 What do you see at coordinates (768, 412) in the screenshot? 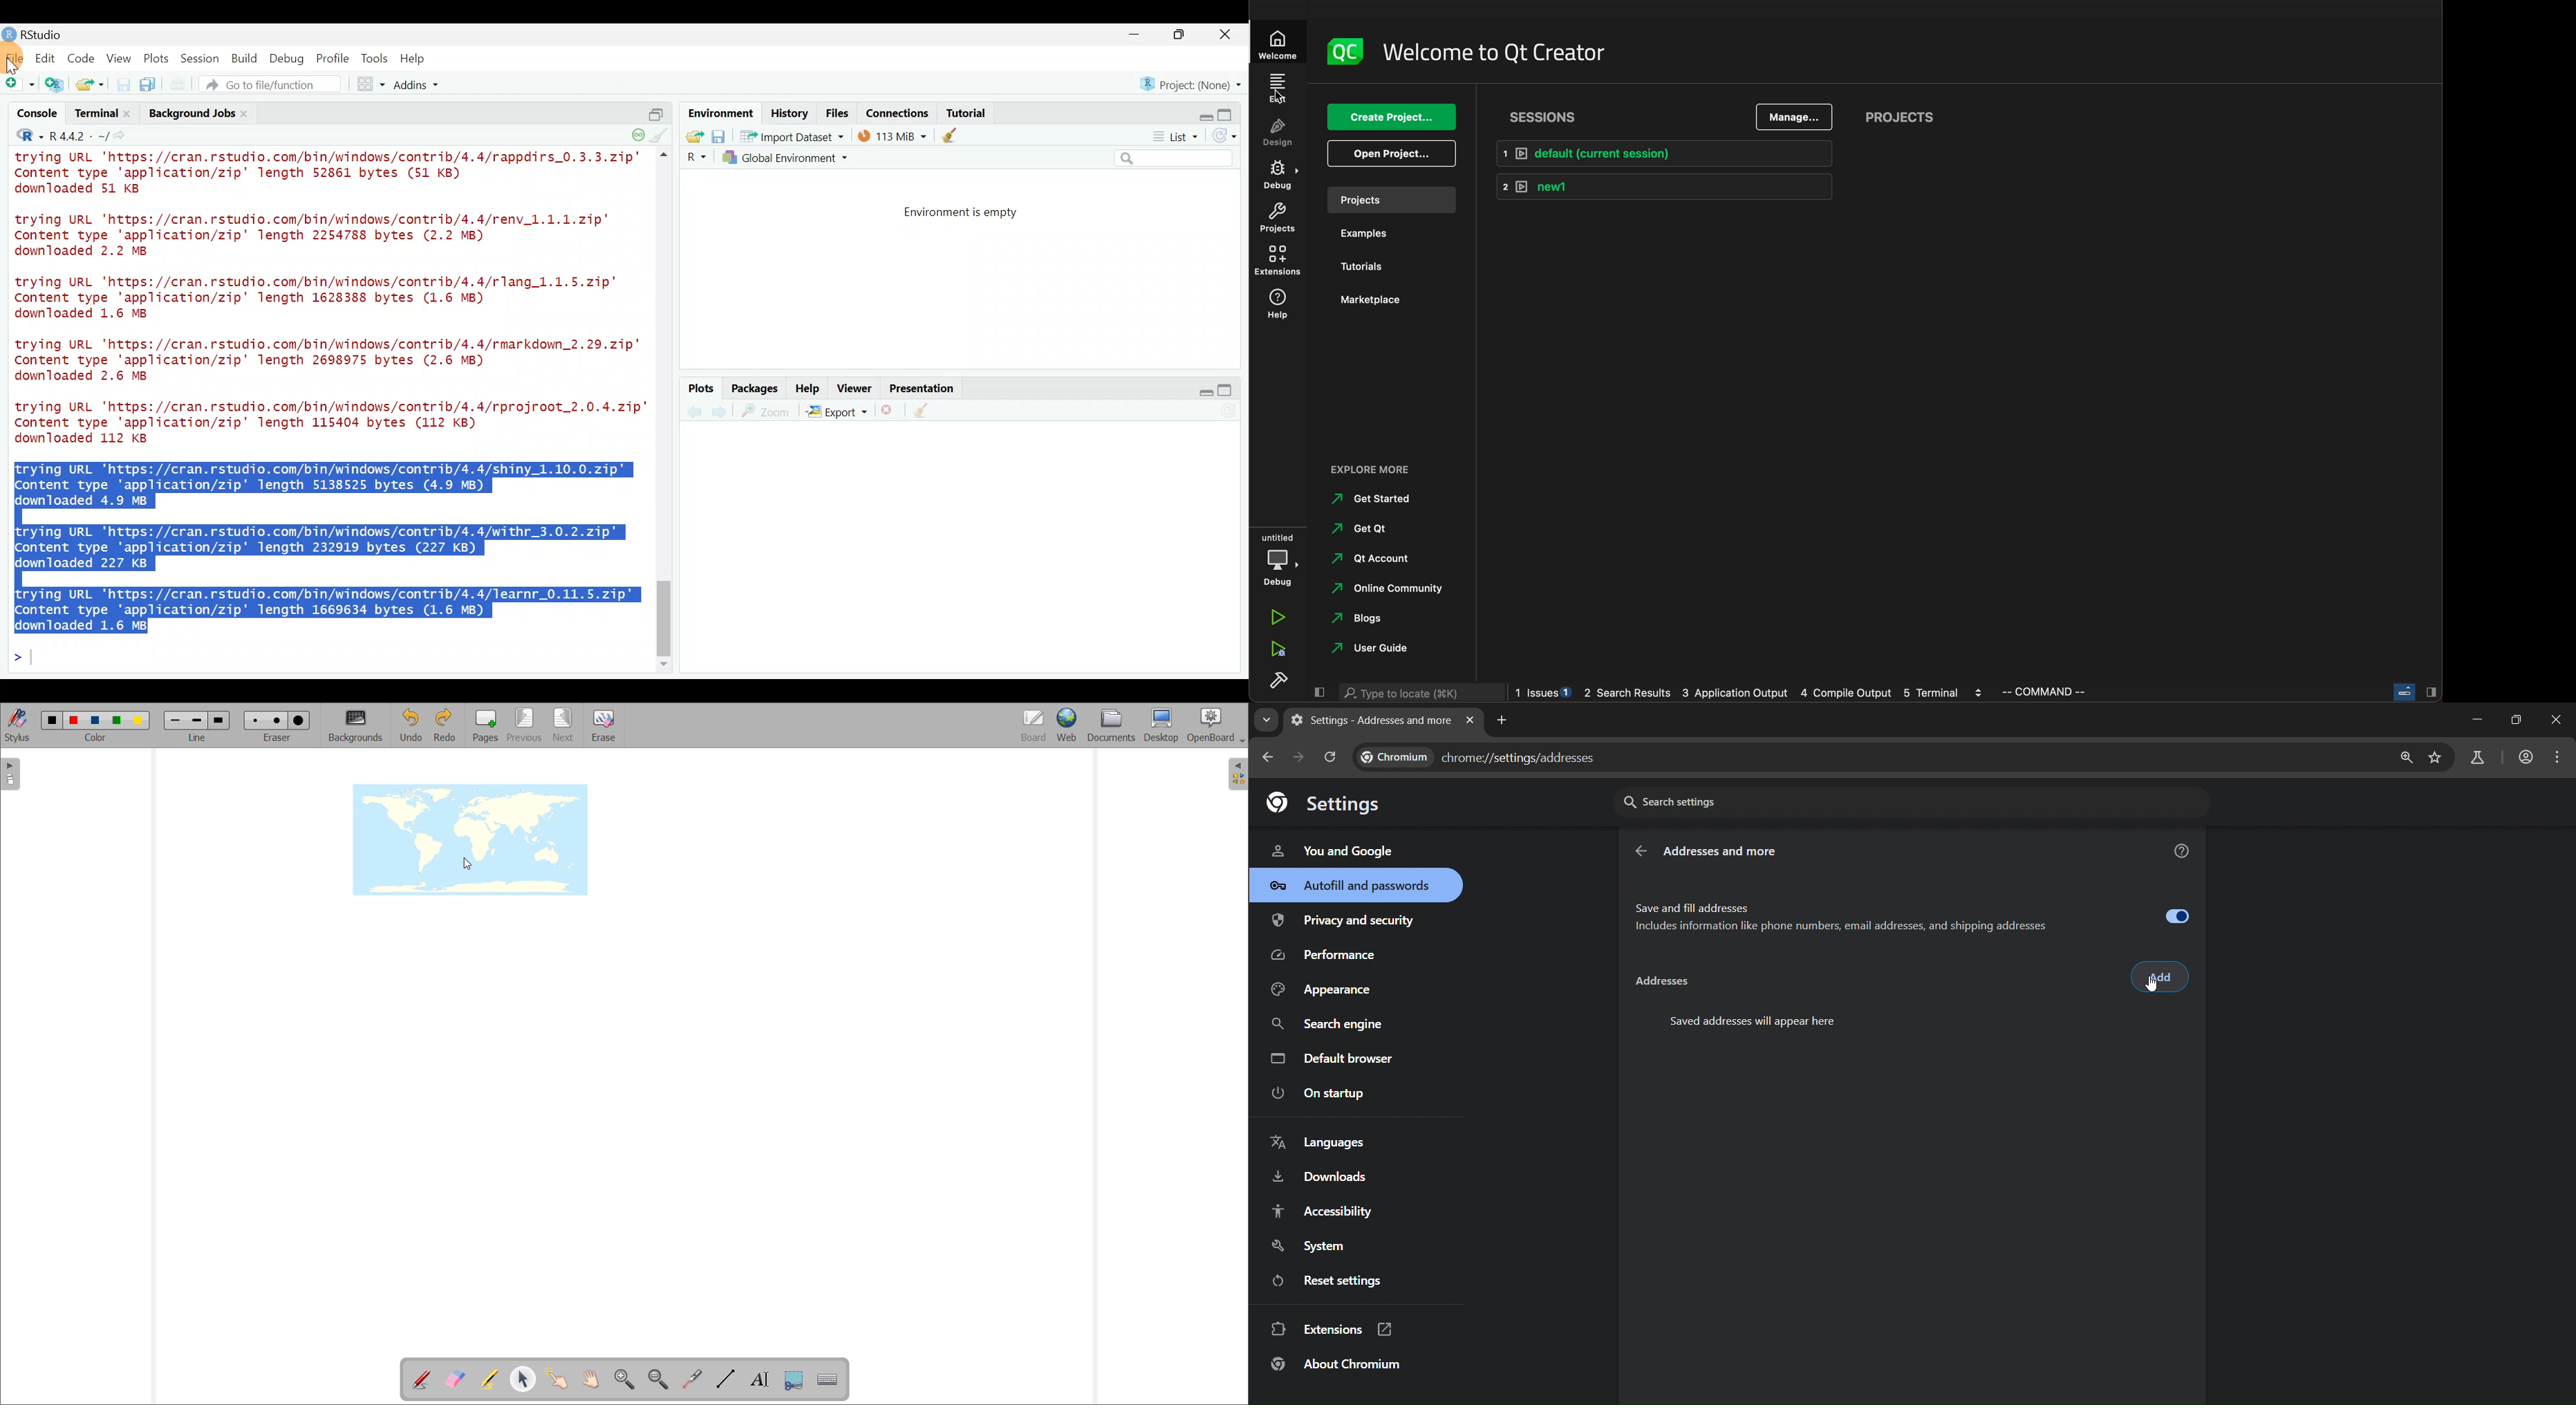
I see `zoom` at bounding box center [768, 412].